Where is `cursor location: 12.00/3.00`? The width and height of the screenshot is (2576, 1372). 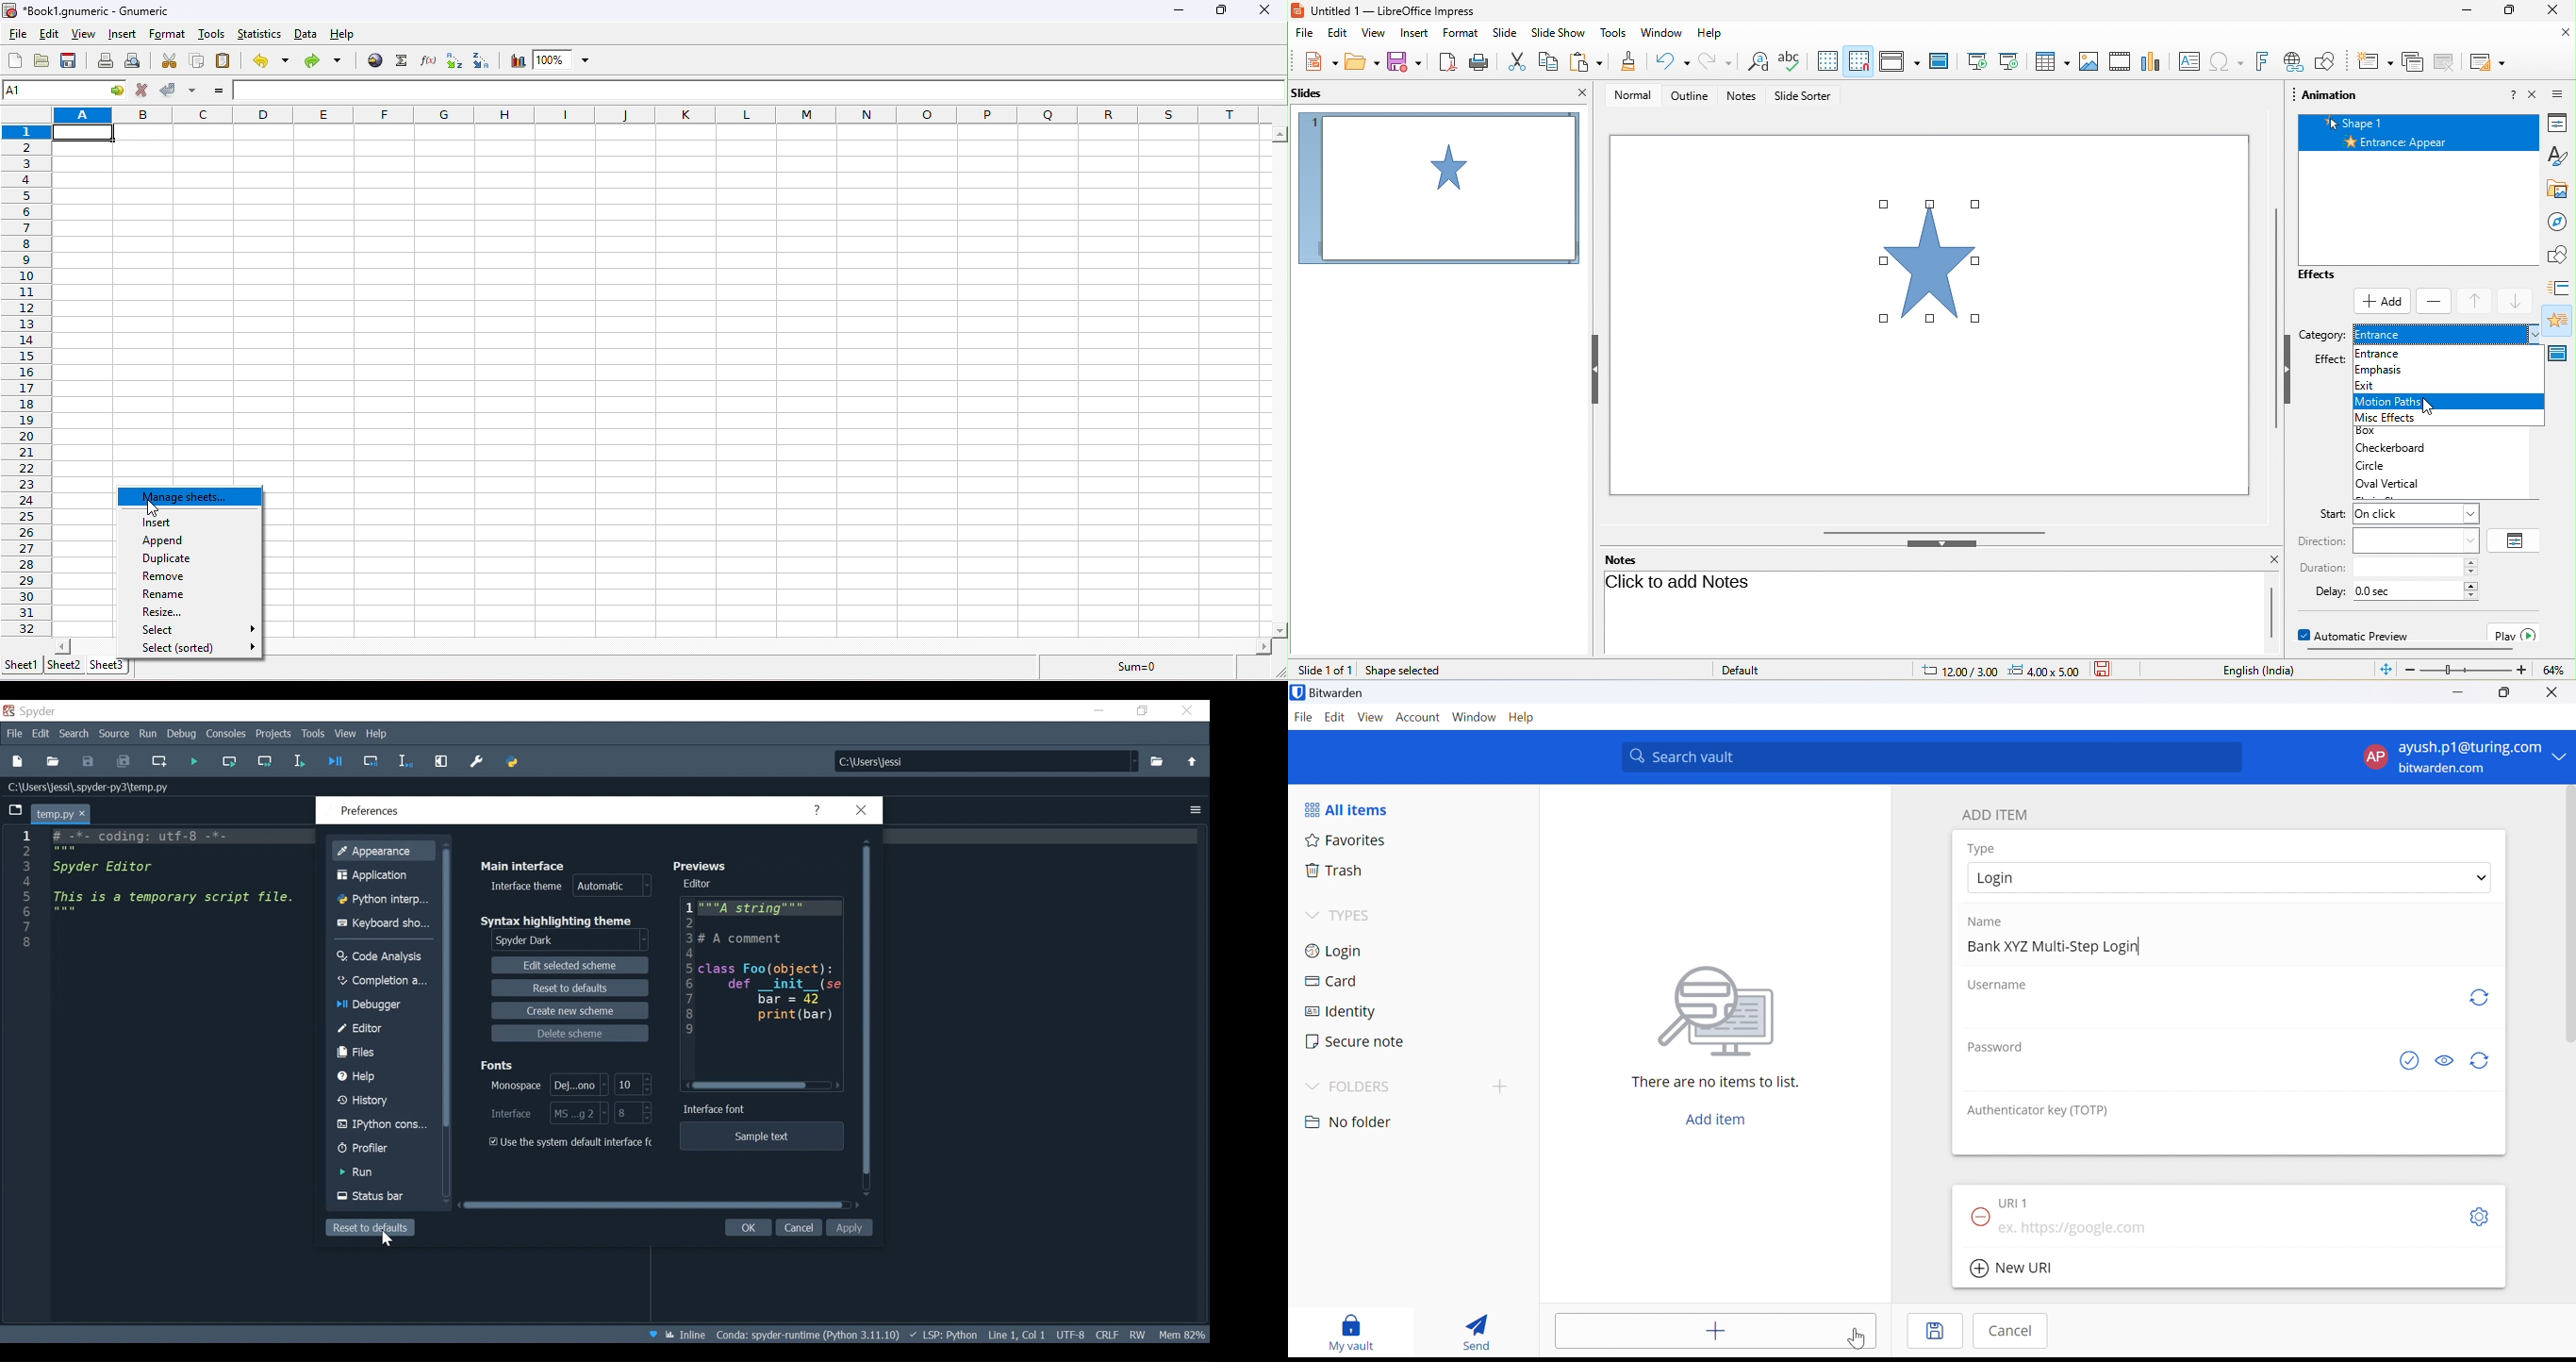
cursor location: 12.00/3.00 is located at coordinates (1958, 672).